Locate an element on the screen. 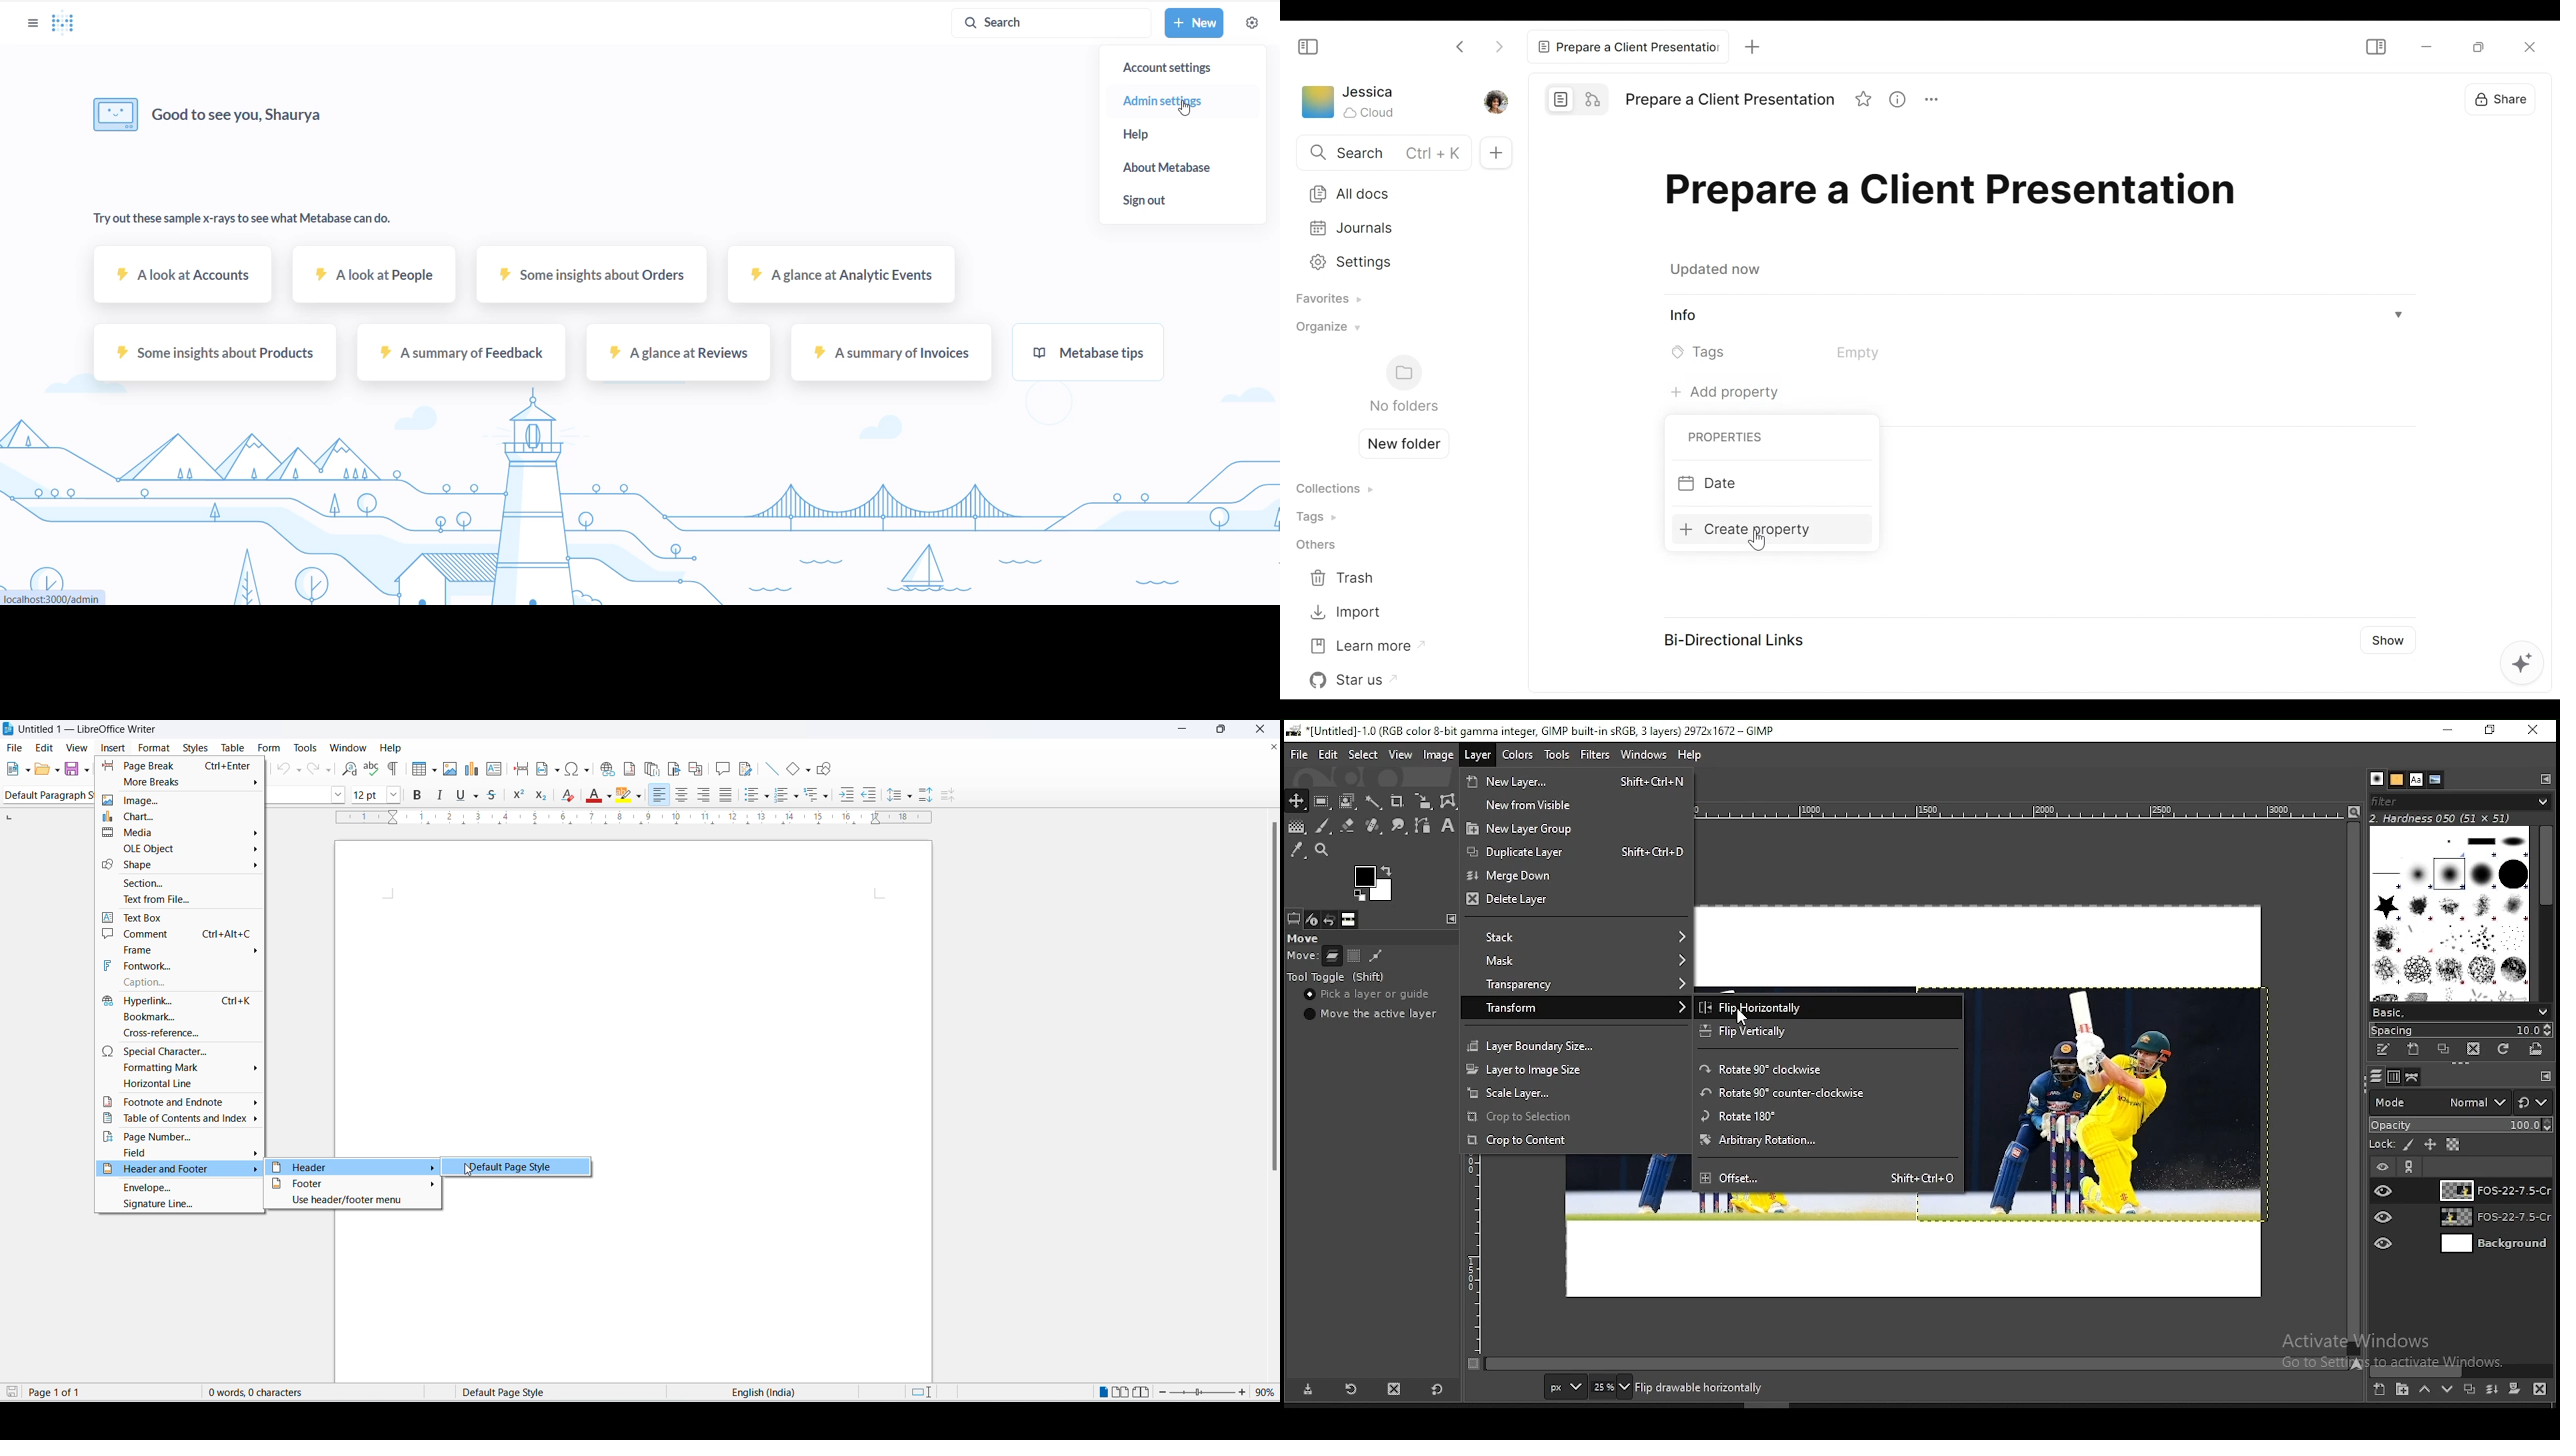 The image size is (2576, 1456). Minimize is located at coordinates (2473, 48).